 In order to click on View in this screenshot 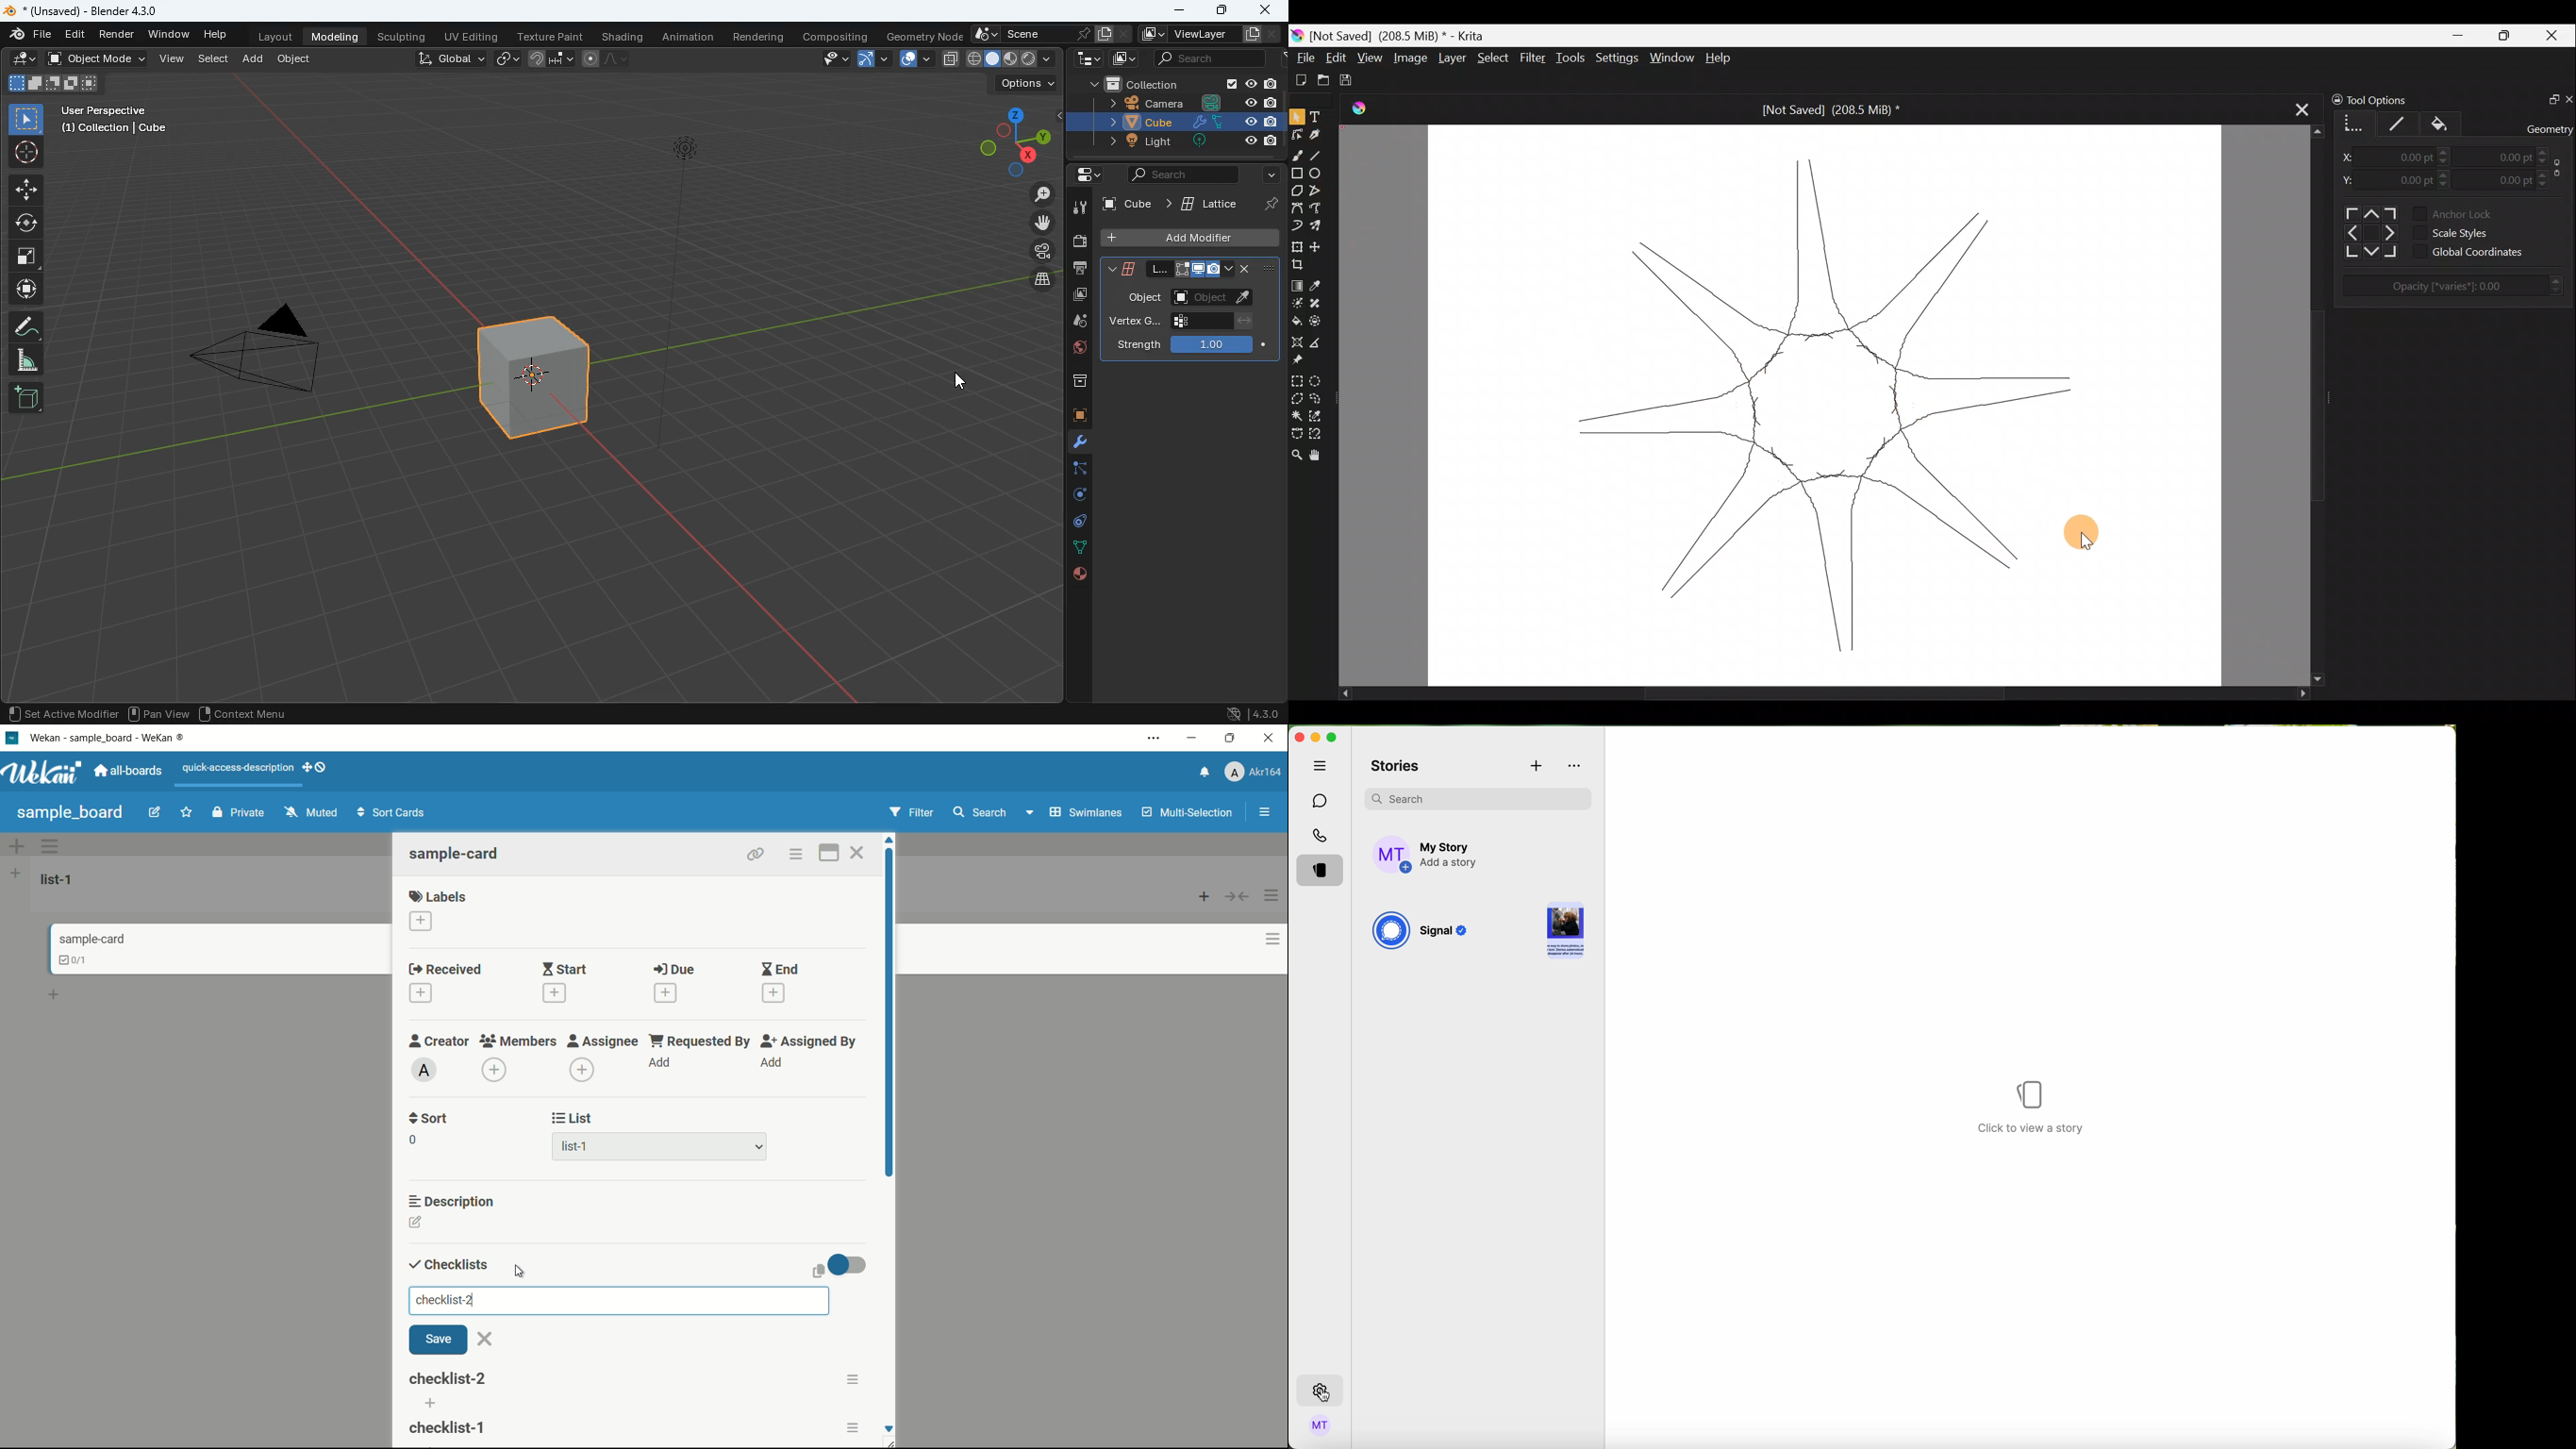, I will do `click(1370, 58)`.